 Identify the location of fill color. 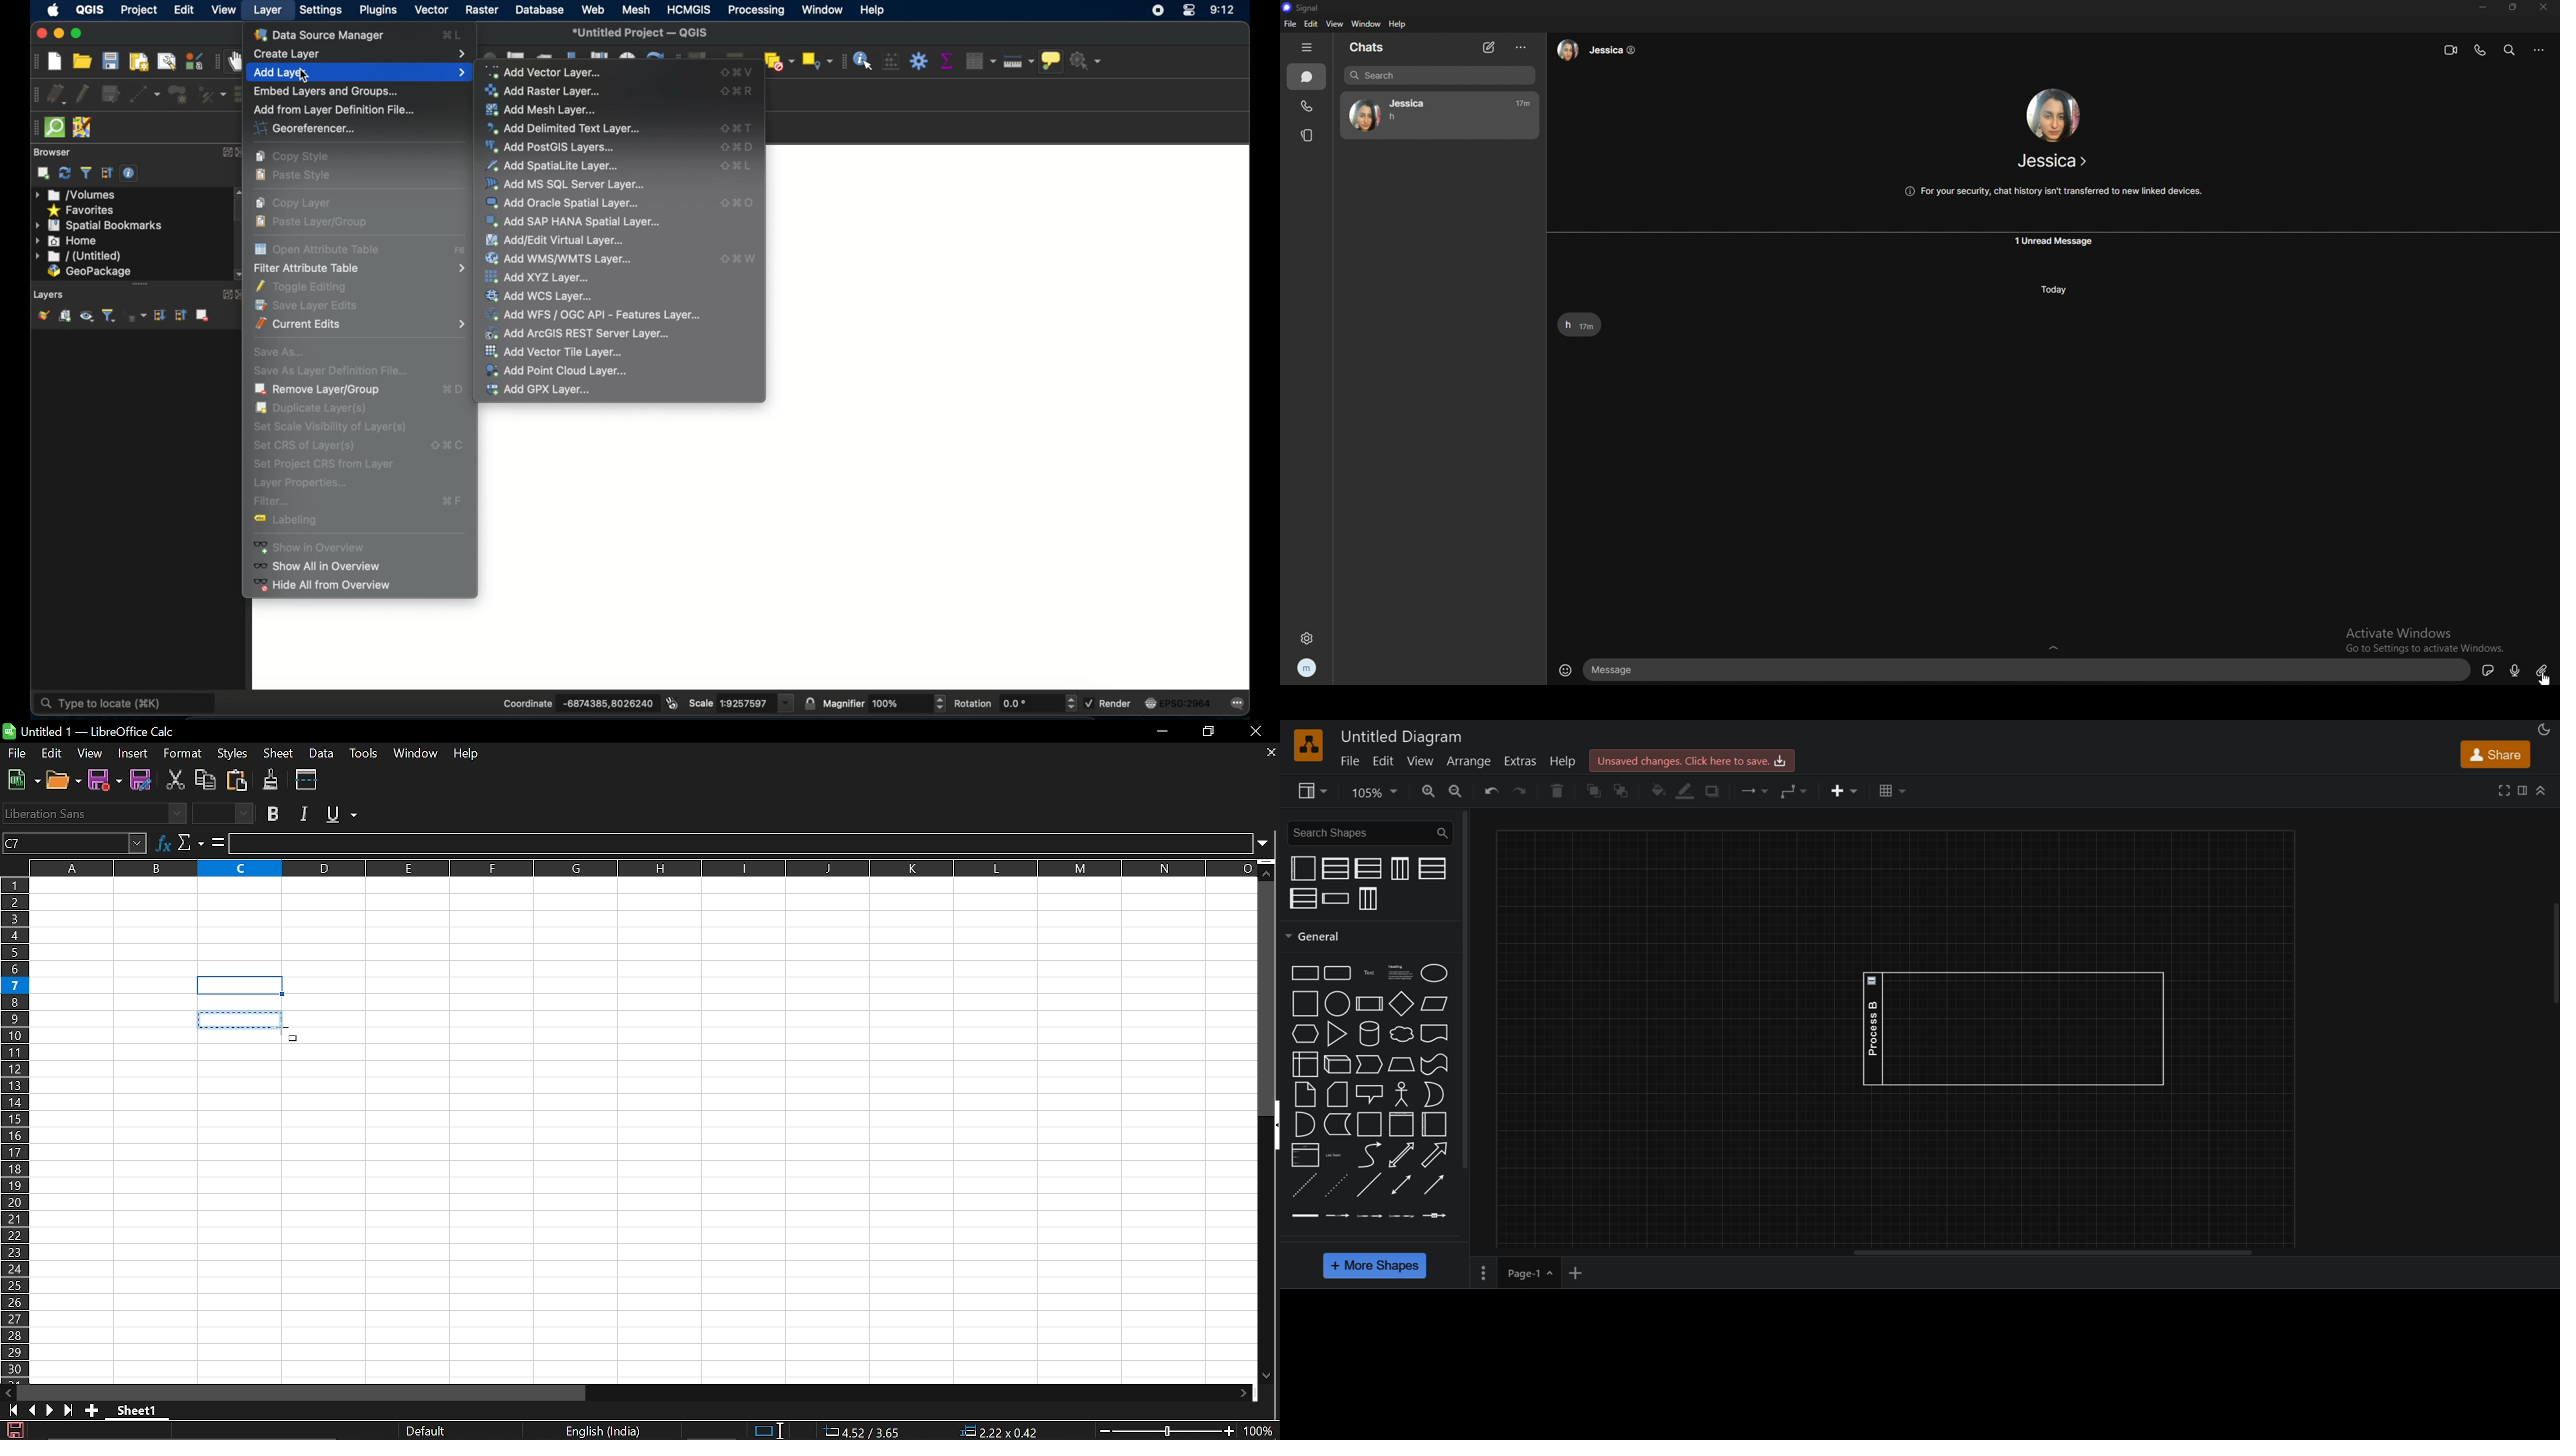
(1656, 789).